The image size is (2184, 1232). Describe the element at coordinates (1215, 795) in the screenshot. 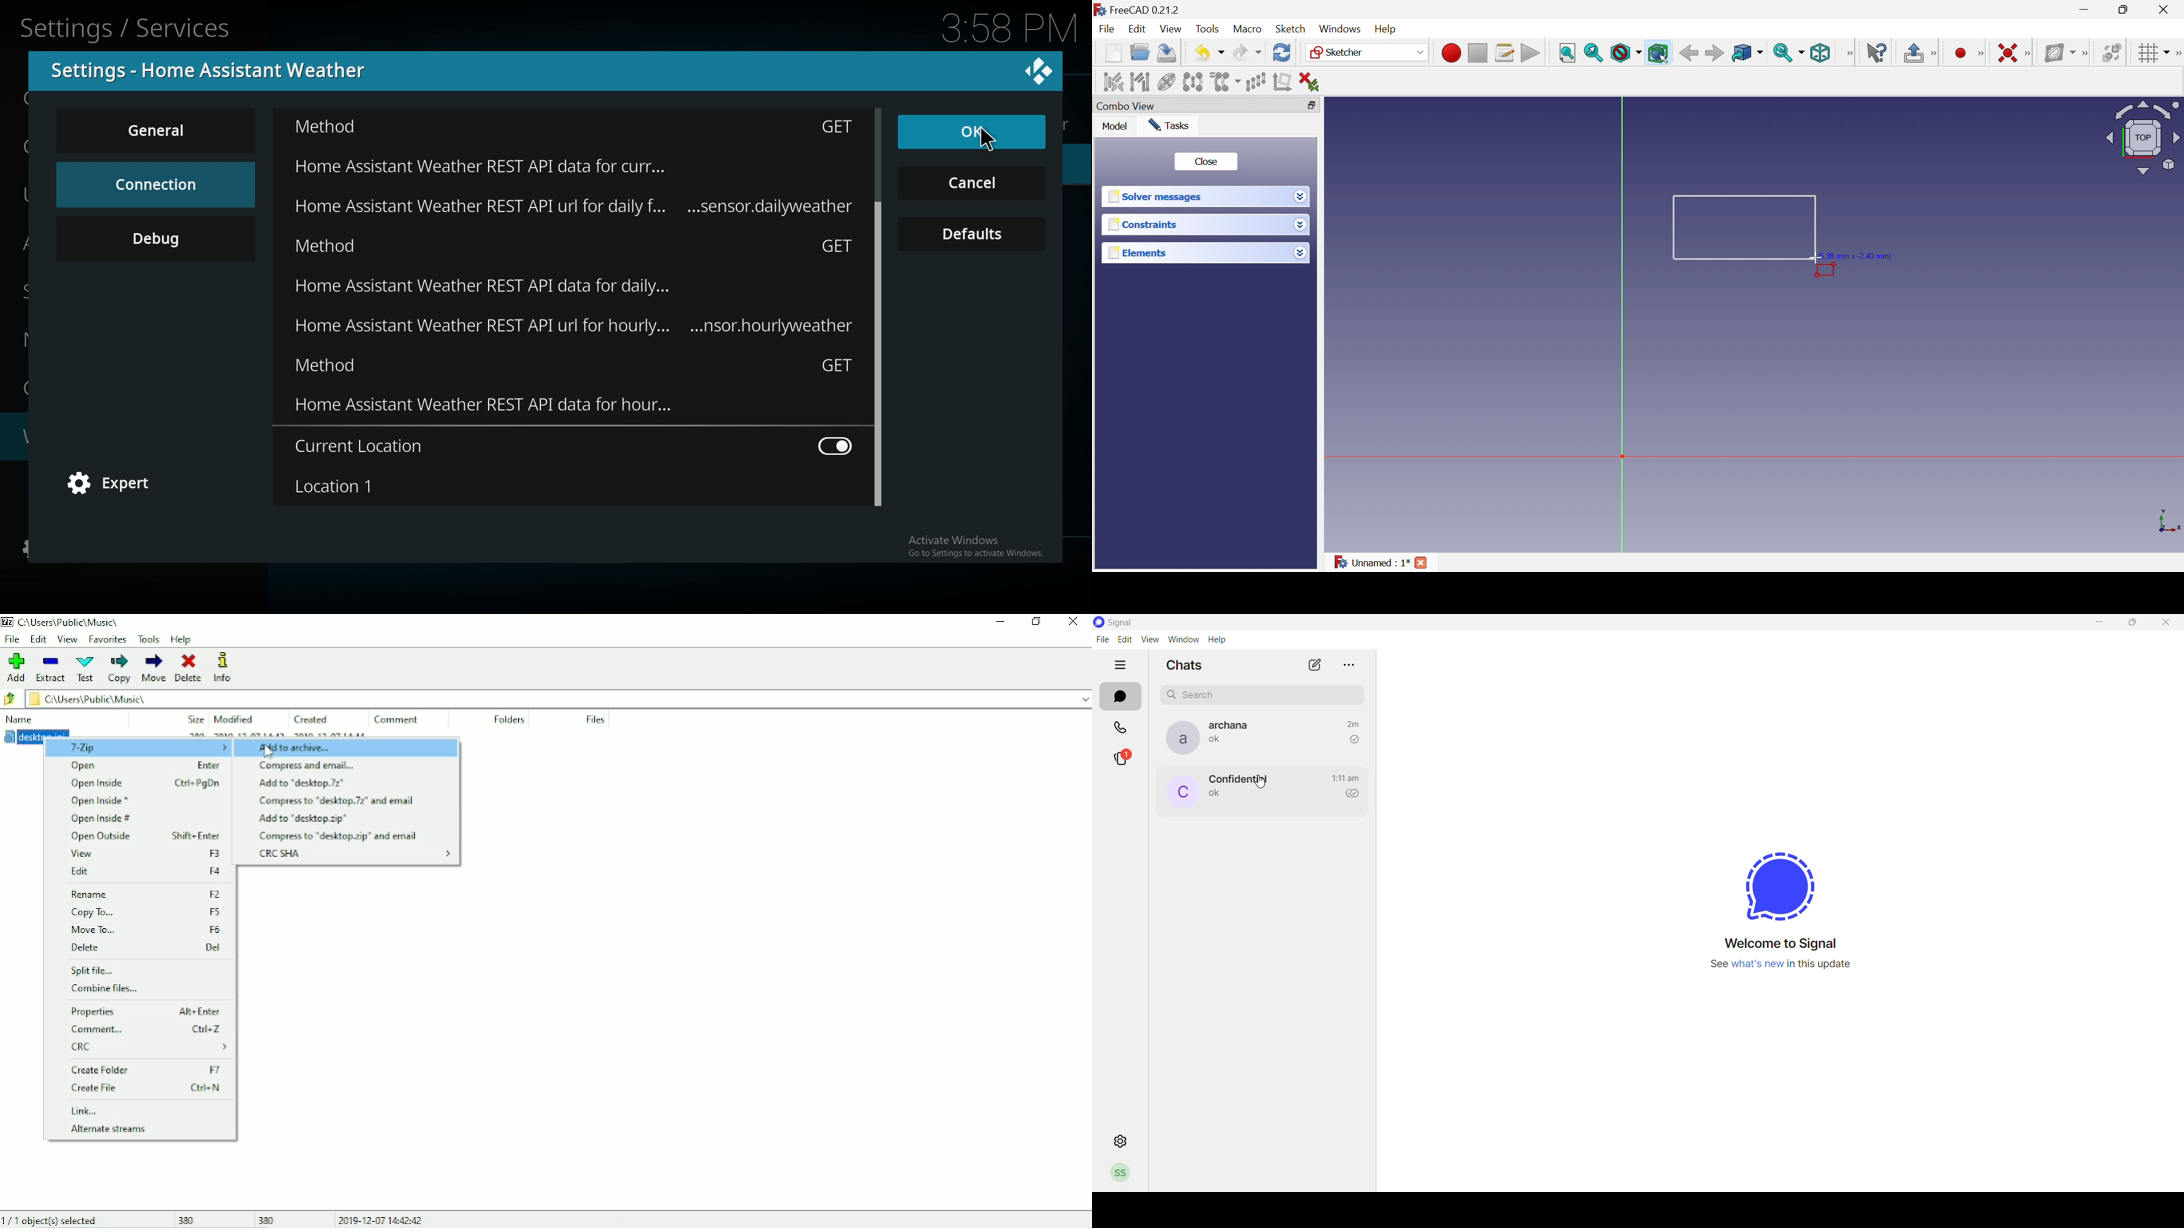

I see `last message` at that location.